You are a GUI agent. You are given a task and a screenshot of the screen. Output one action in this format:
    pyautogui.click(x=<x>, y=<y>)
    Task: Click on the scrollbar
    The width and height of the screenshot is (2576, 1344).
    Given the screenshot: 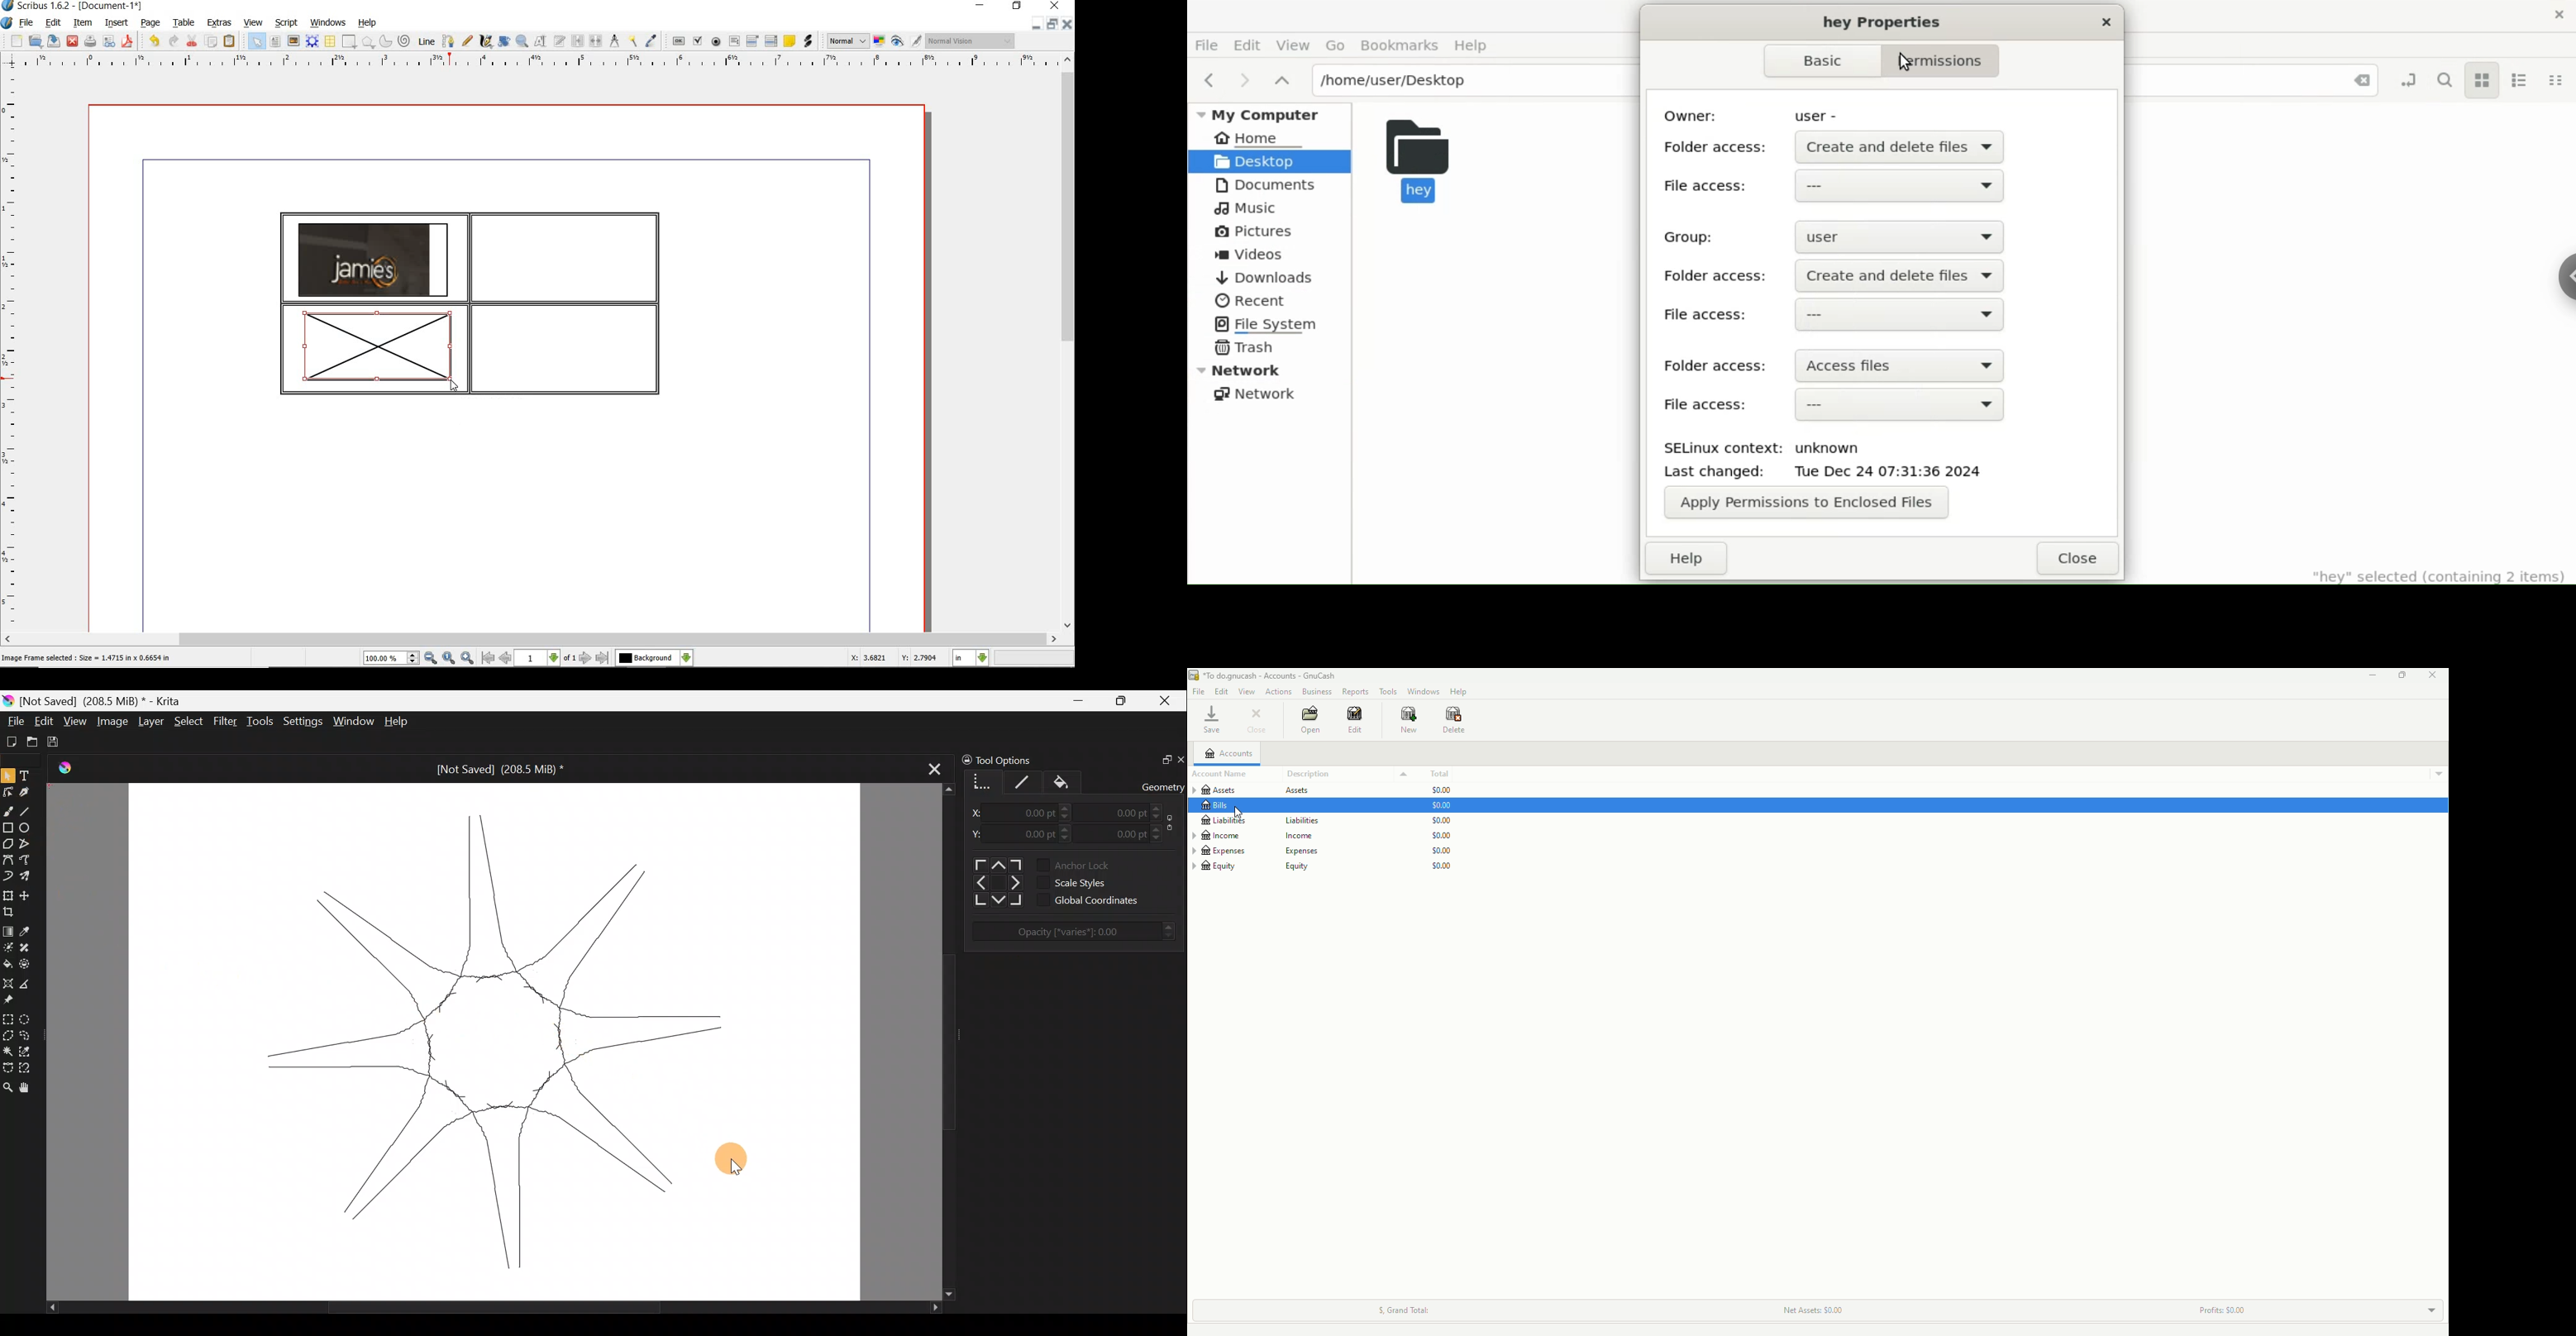 What is the action you would take?
    pyautogui.click(x=530, y=639)
    